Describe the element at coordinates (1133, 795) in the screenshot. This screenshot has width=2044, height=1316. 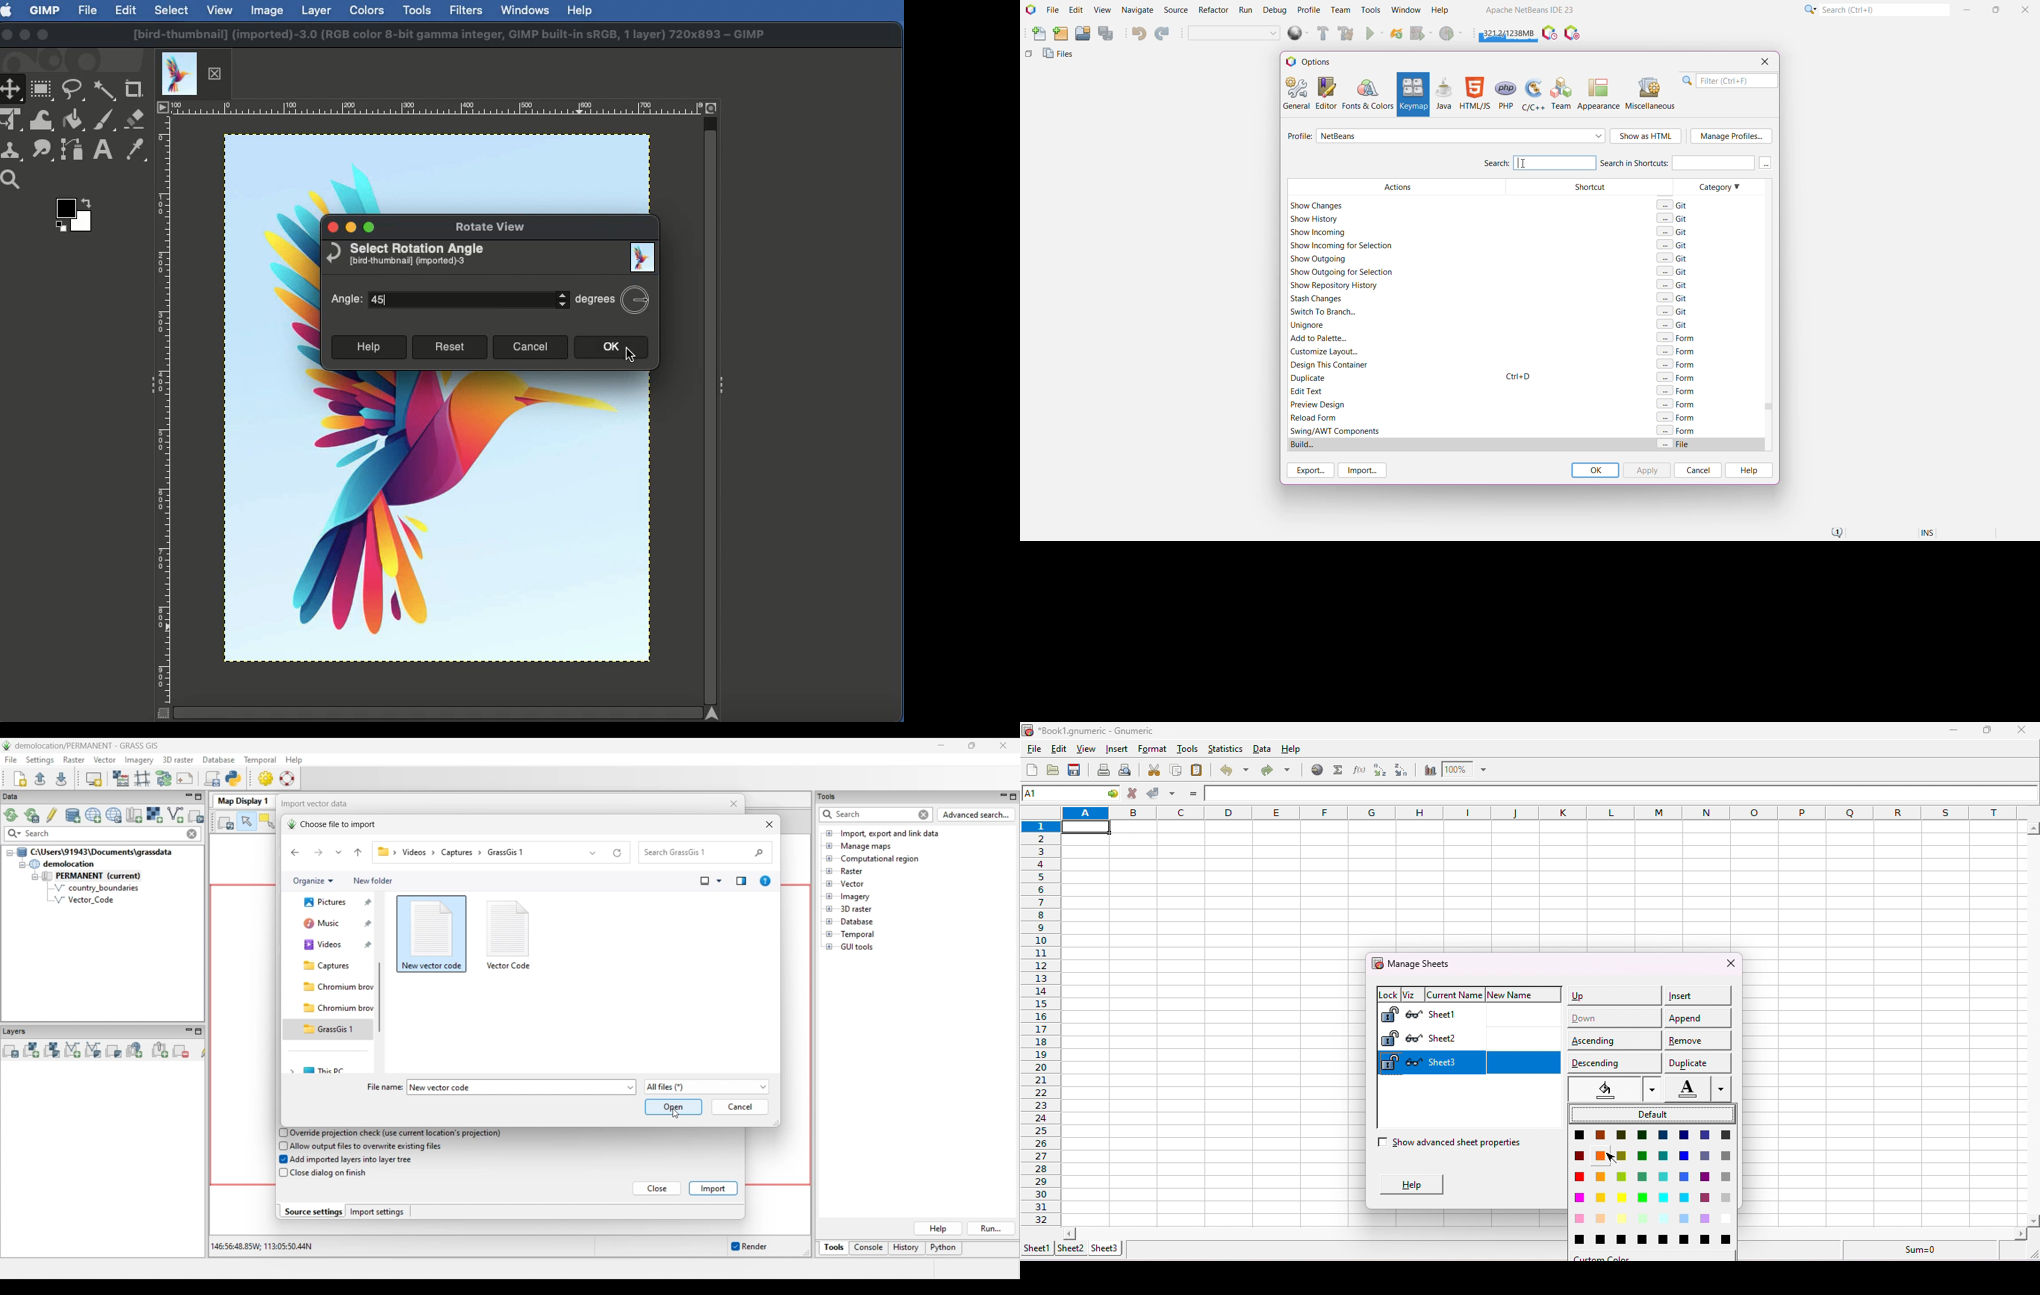
I see `cancel change` at that location.